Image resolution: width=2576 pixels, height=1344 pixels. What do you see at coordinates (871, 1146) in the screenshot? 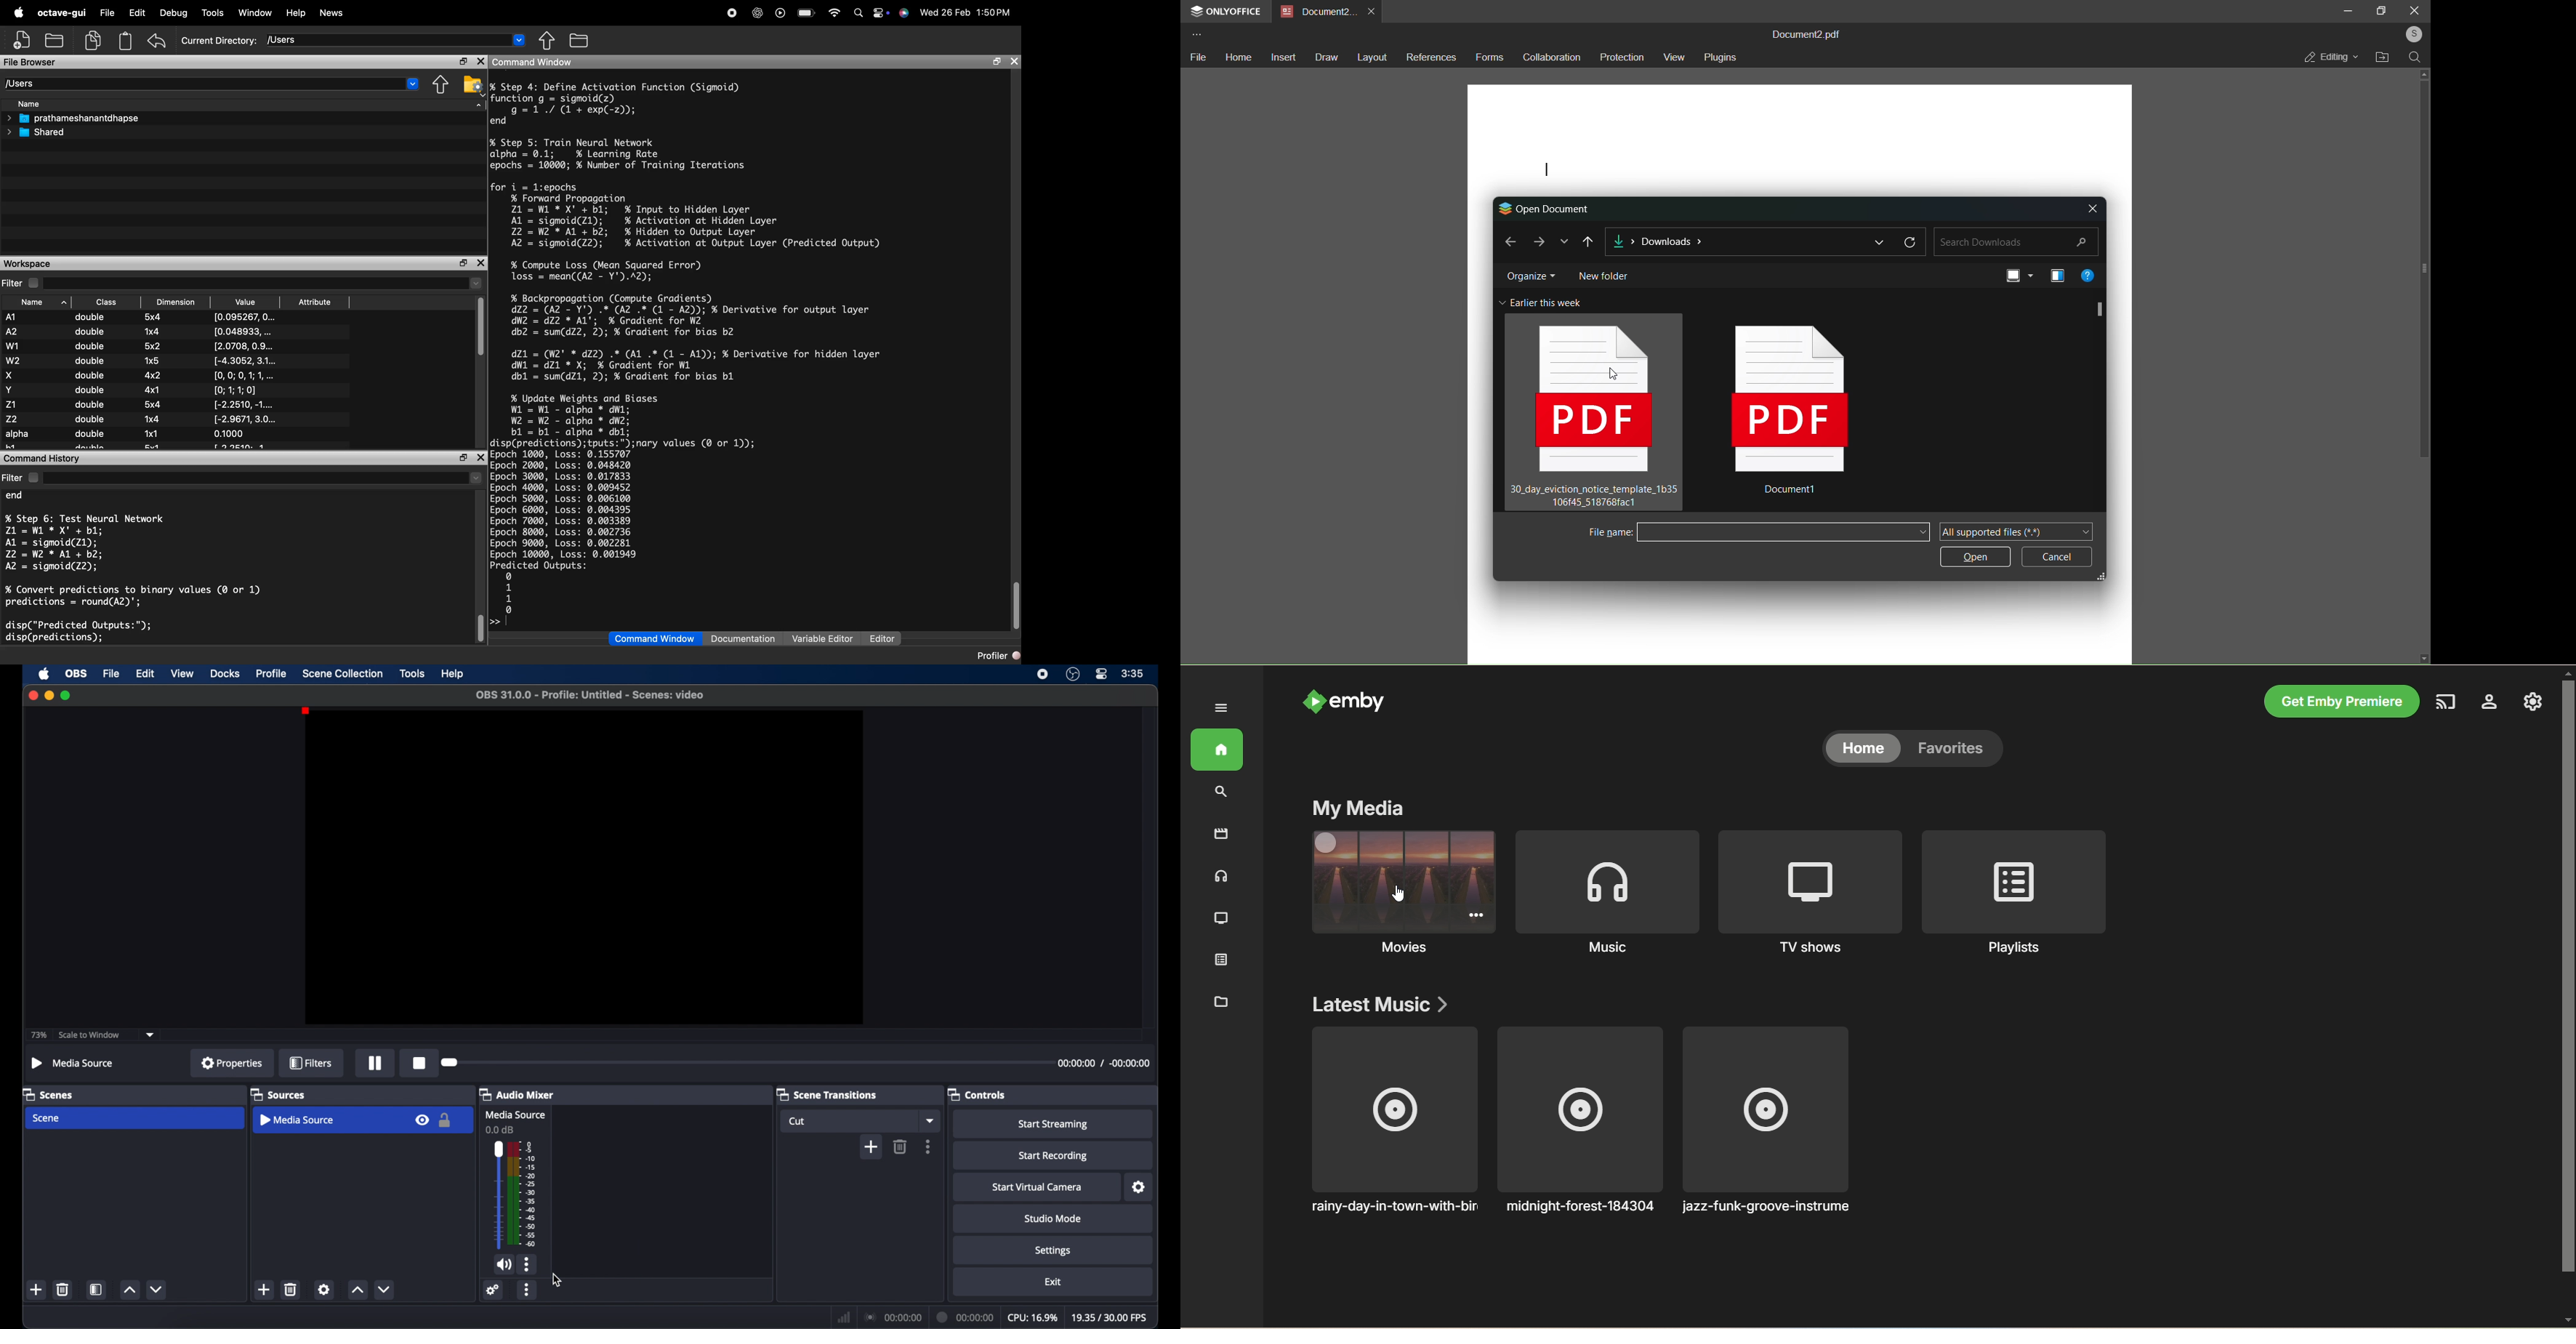
I see `add` at bounding box center [871, 1146].